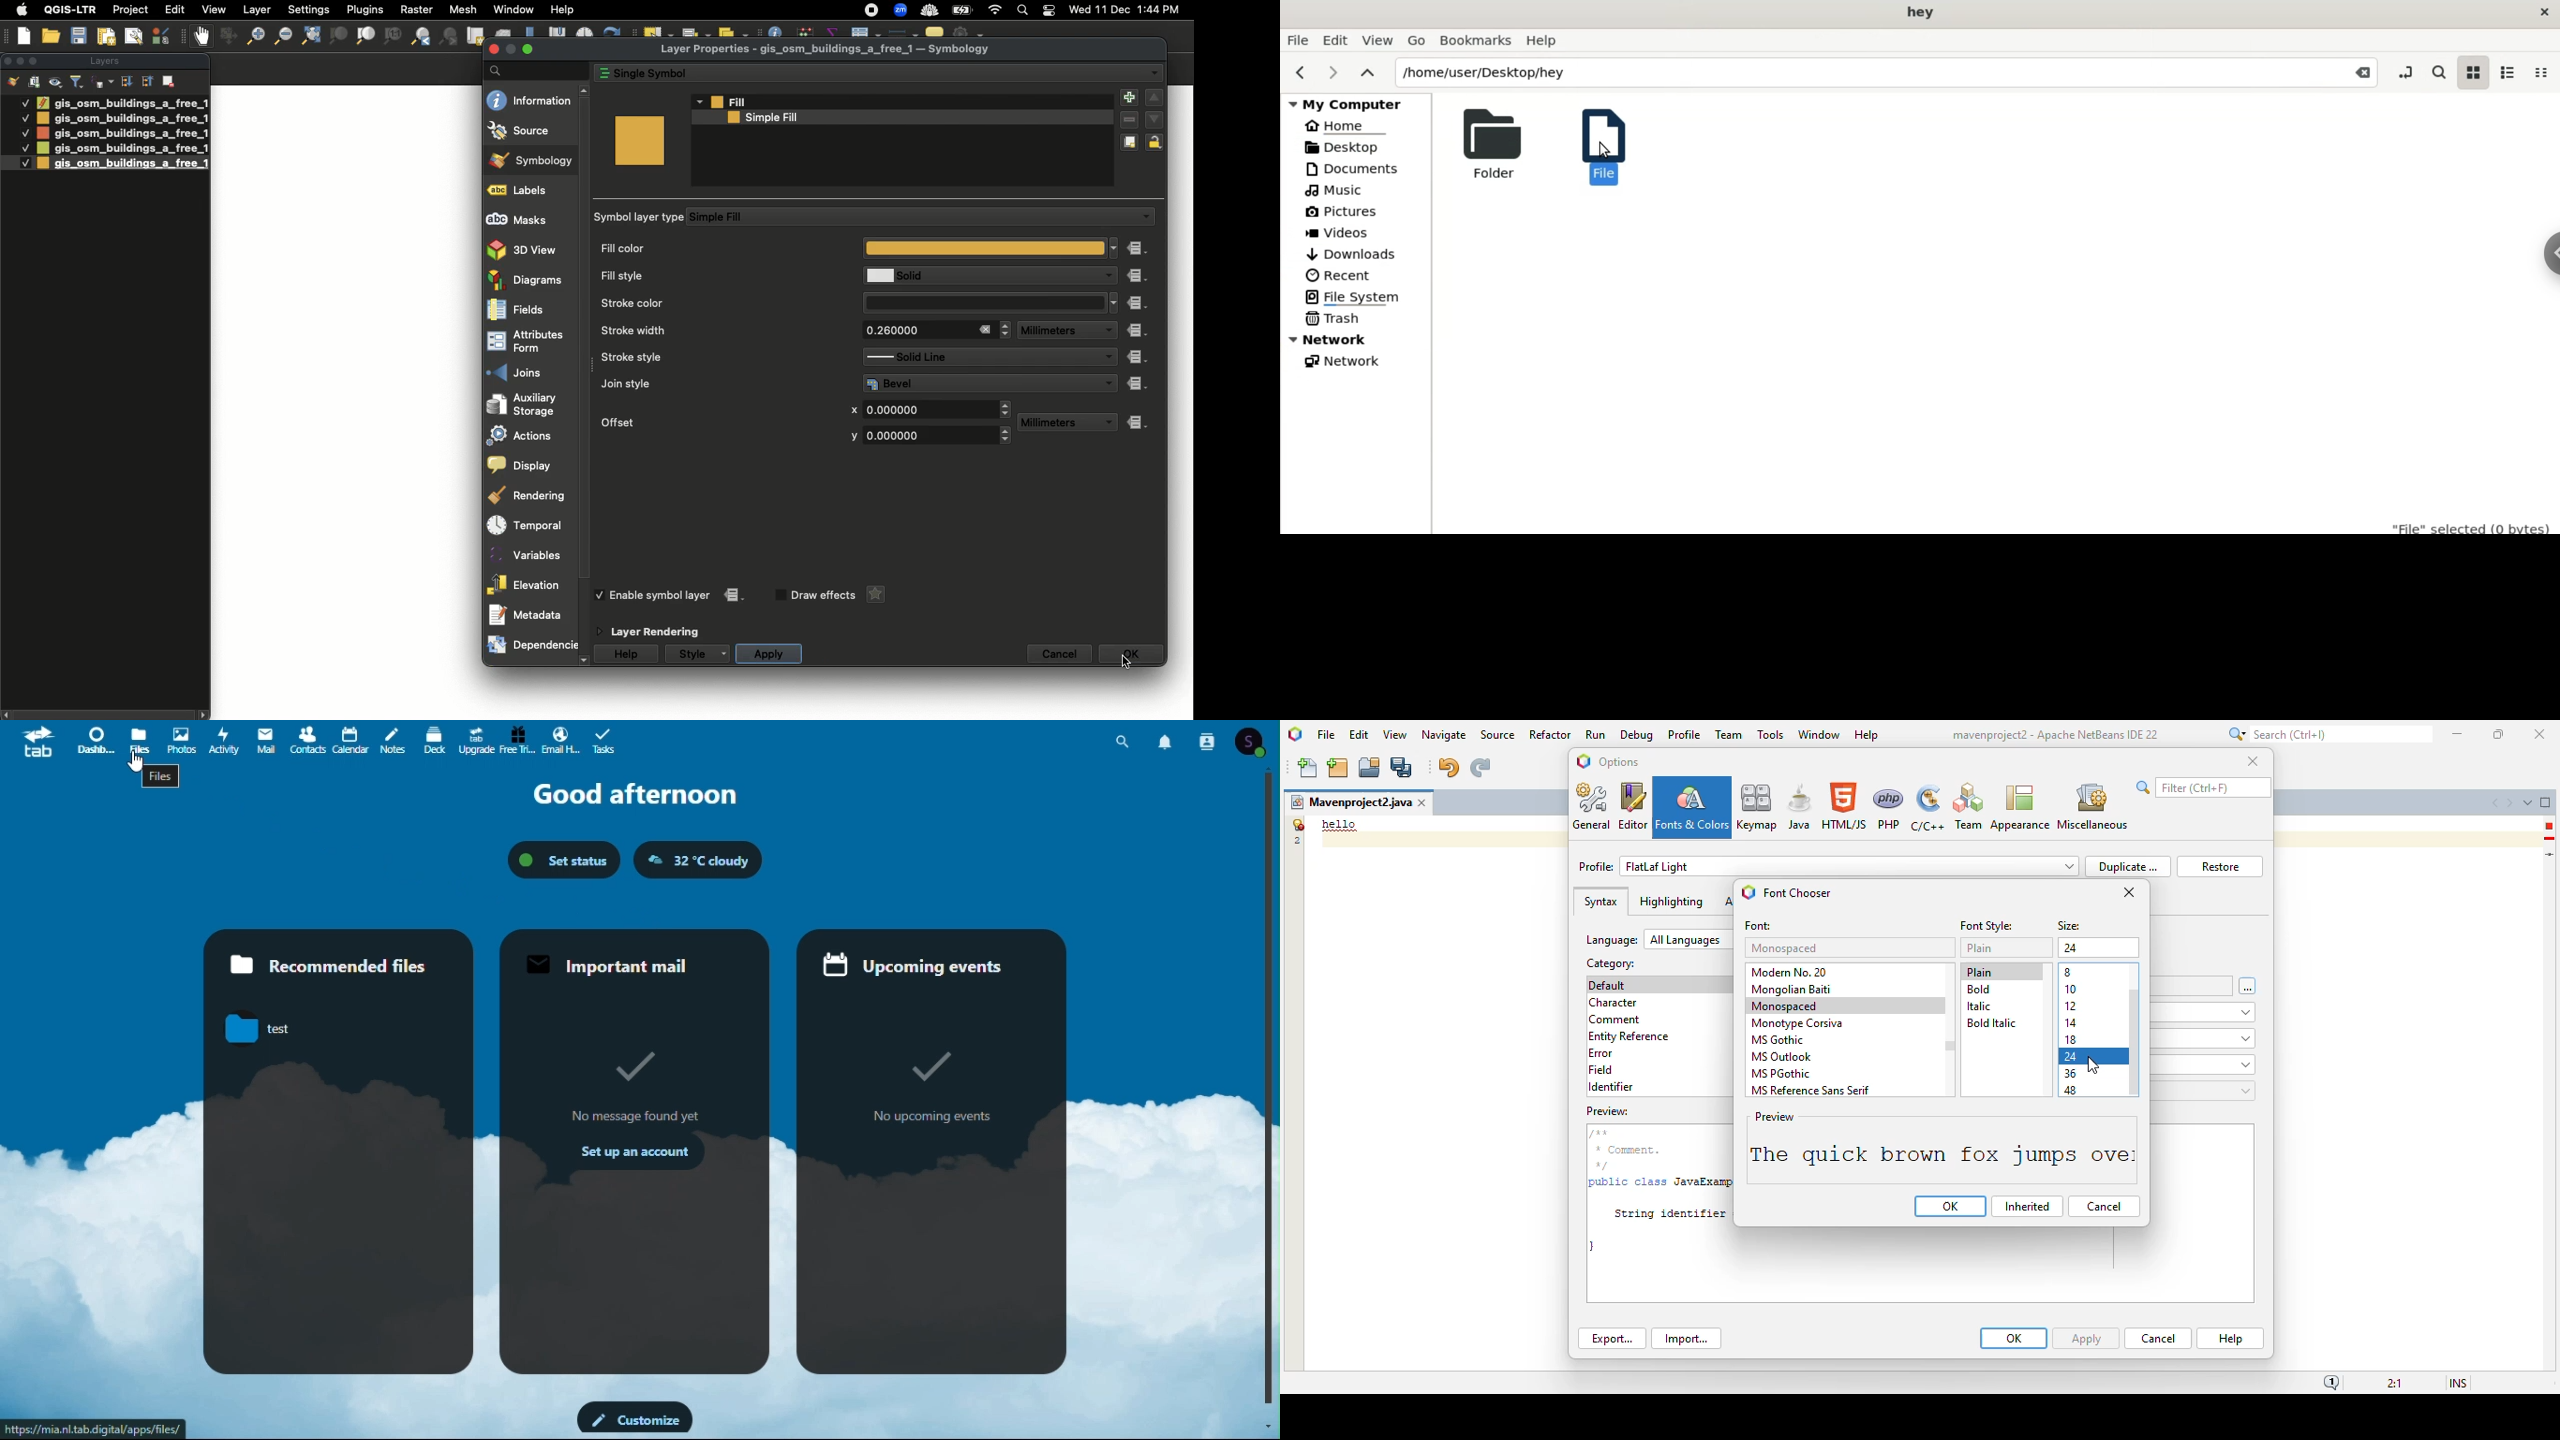 This screenshot has width=2576, height=1456. Describe the element at coordinates (873, 595) in the screenshot. I see `Star` at that location.